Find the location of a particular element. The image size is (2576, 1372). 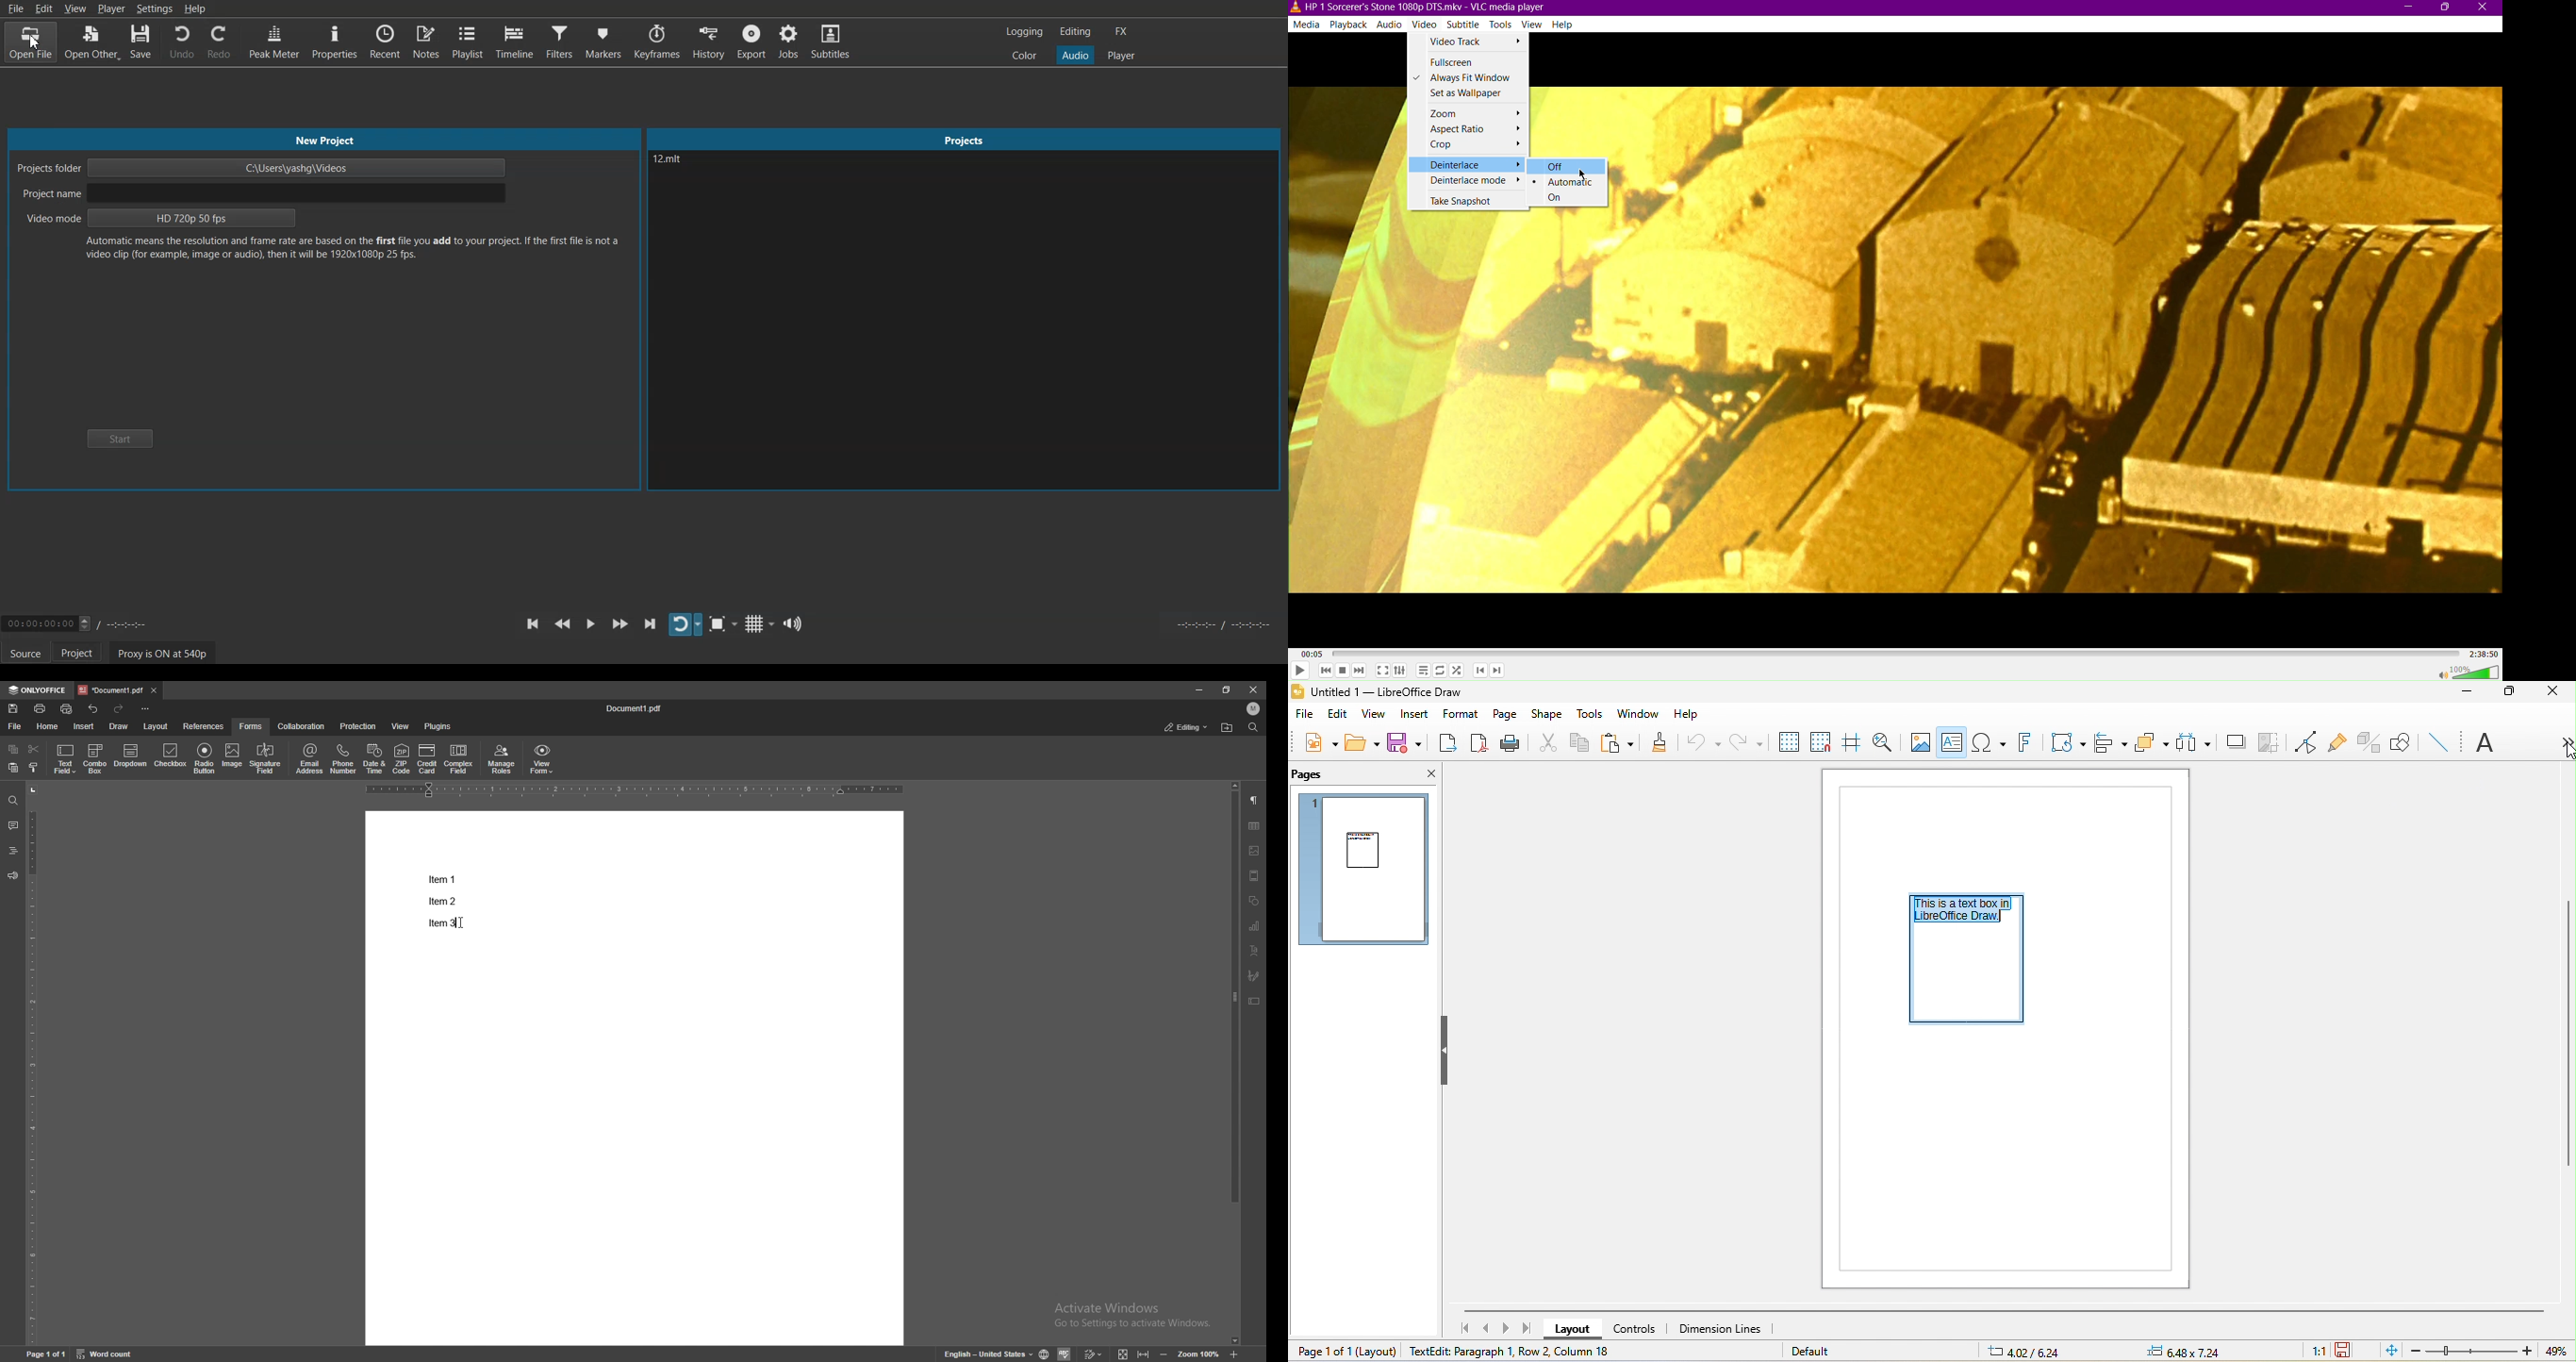

crop image is located at coordinates (2267, 741).